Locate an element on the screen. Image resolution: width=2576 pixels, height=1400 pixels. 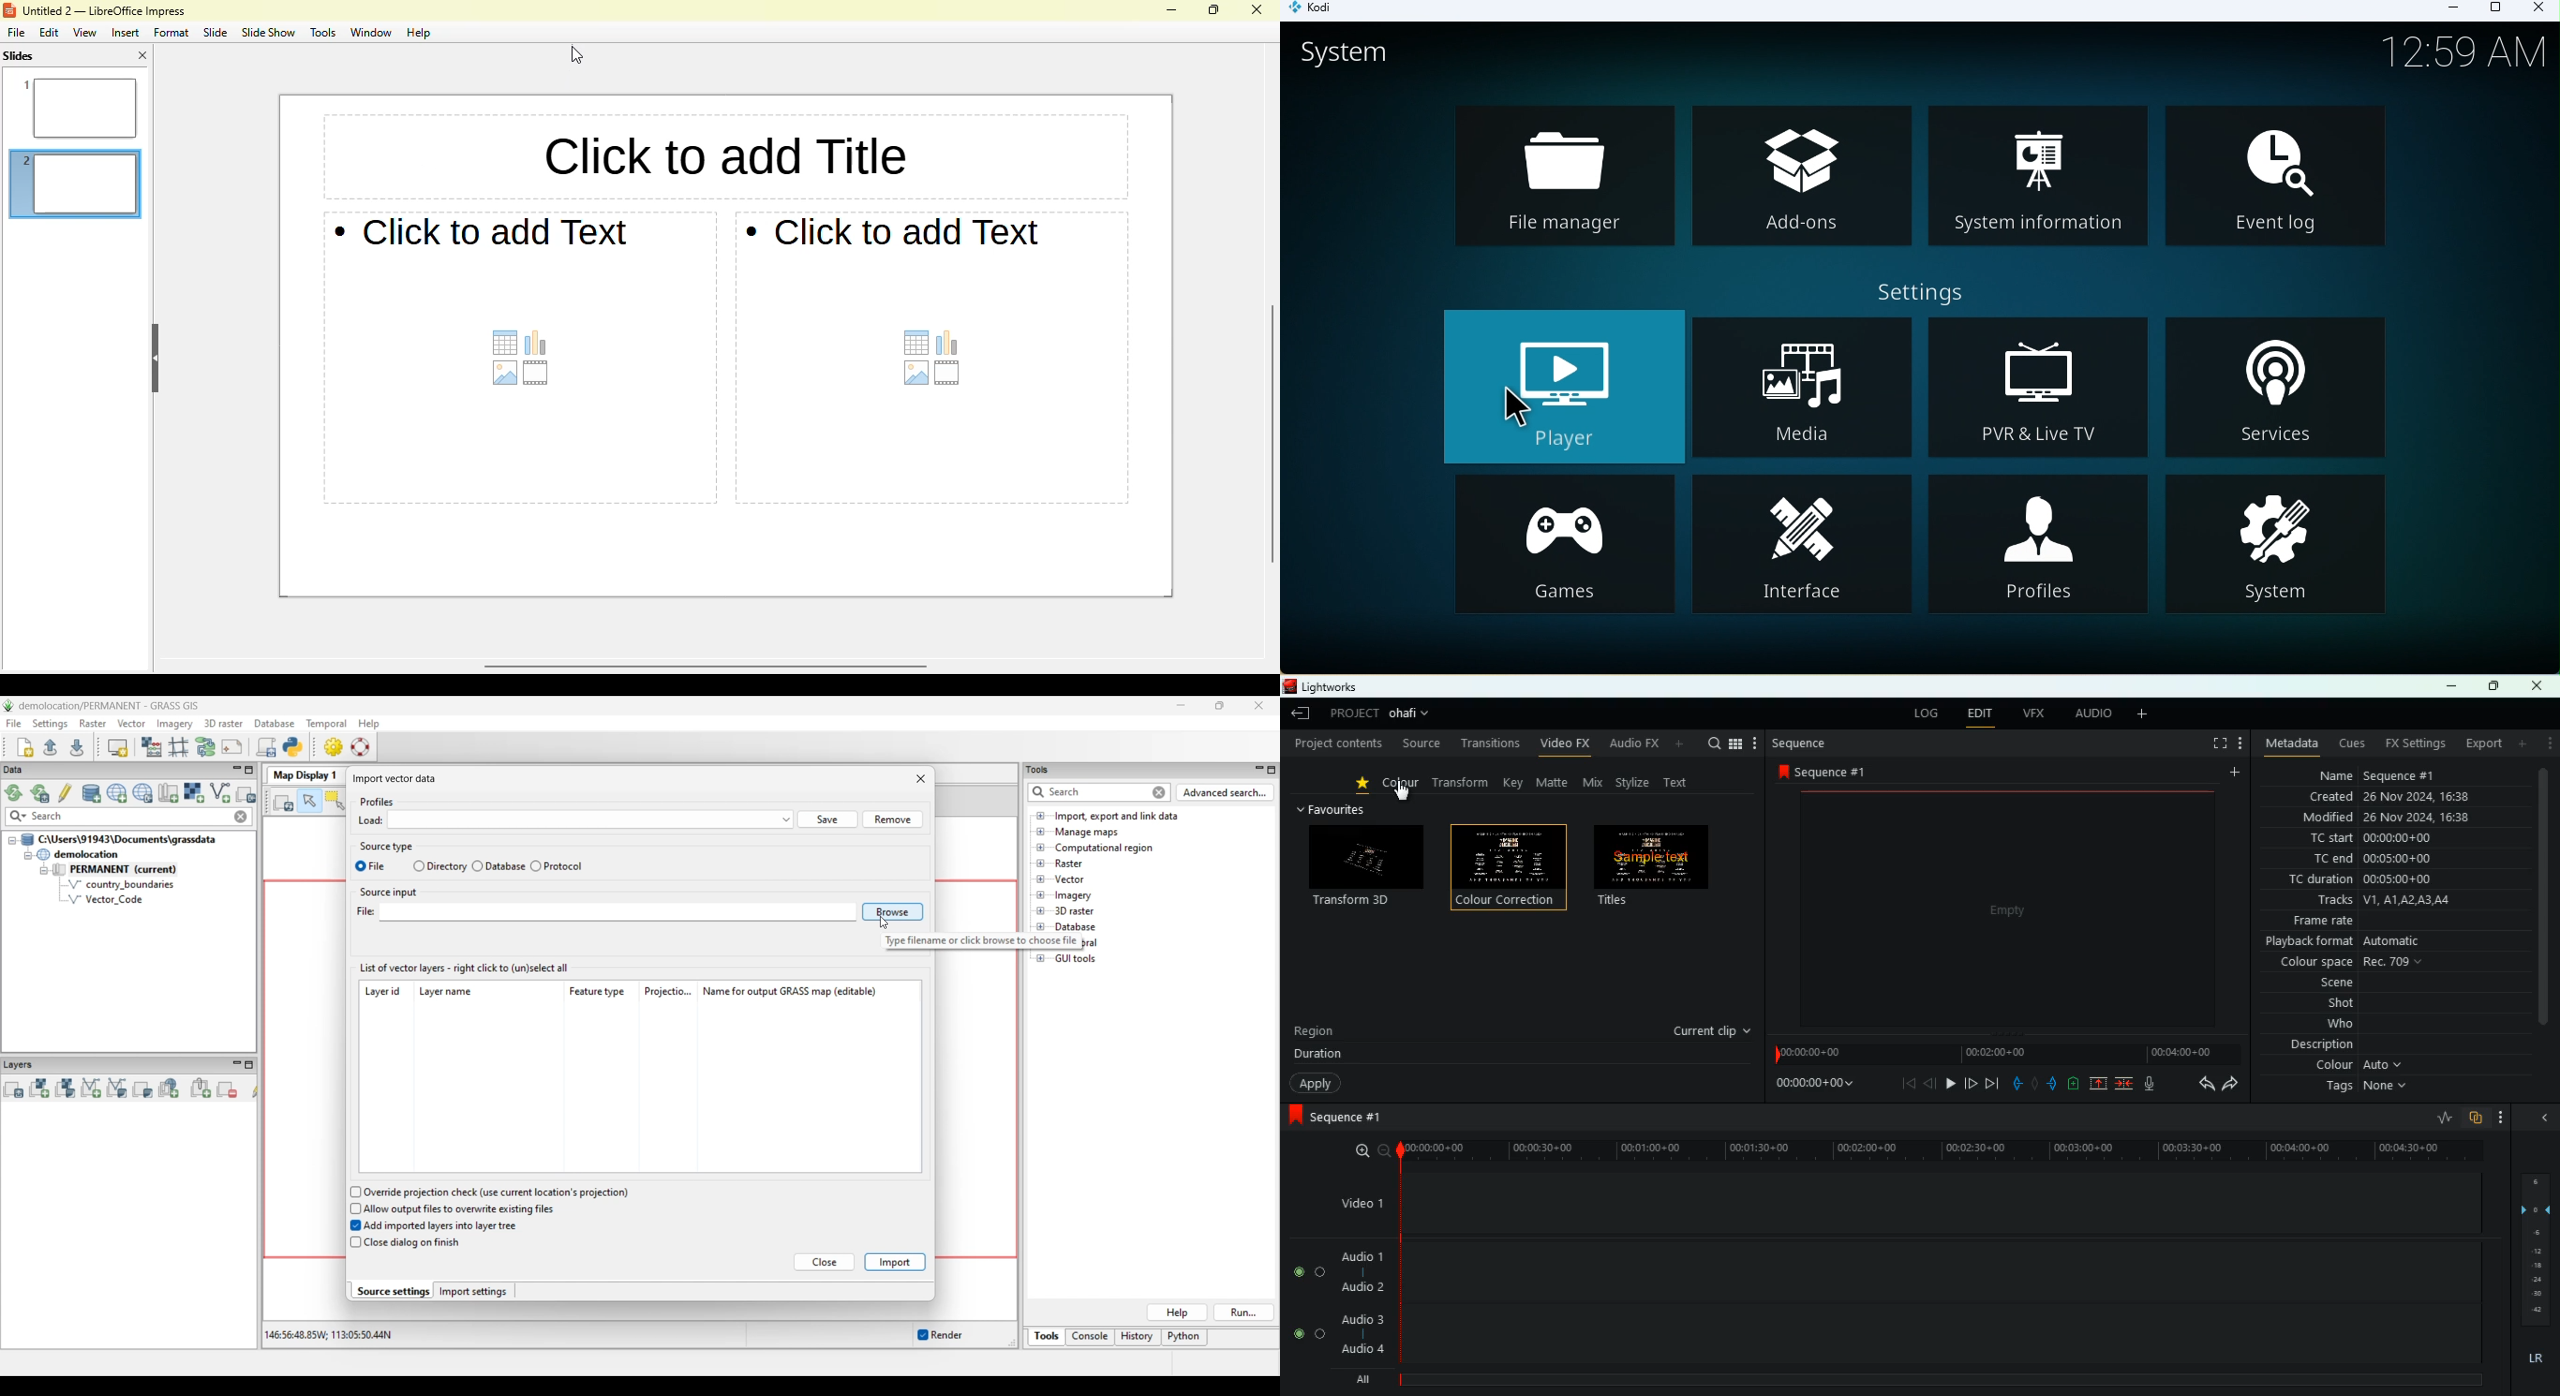
transform is located at coordinates (1465, 783).